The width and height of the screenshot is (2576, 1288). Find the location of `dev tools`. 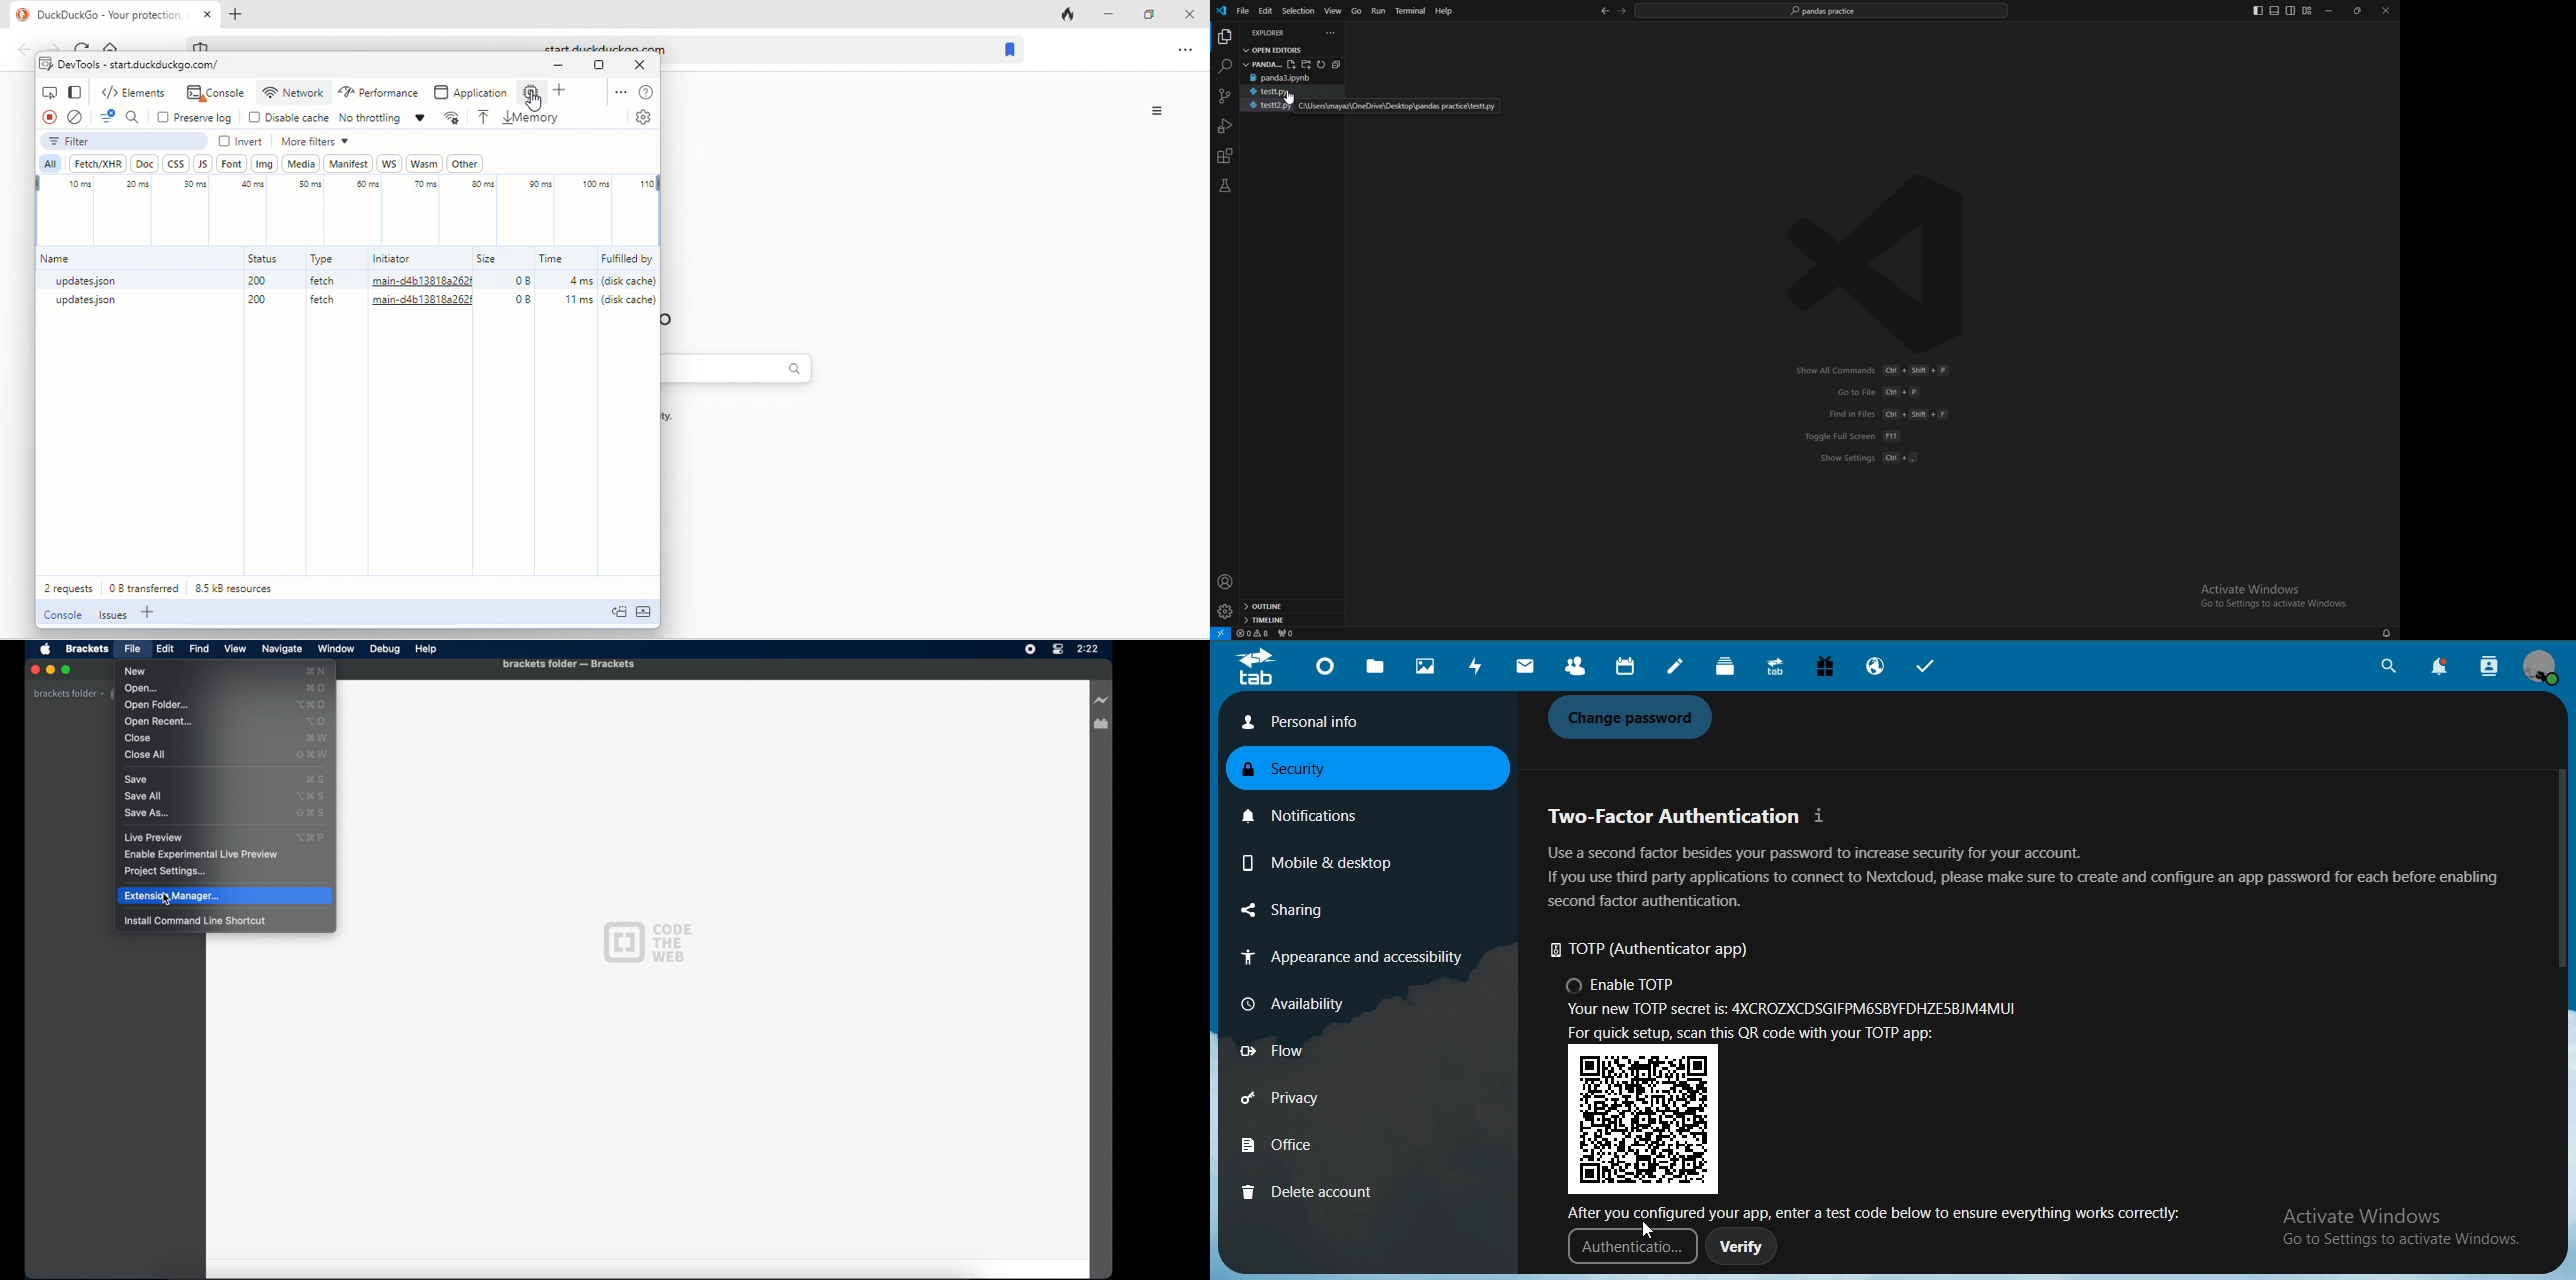

dev tools is located at coordinates (139, 66).